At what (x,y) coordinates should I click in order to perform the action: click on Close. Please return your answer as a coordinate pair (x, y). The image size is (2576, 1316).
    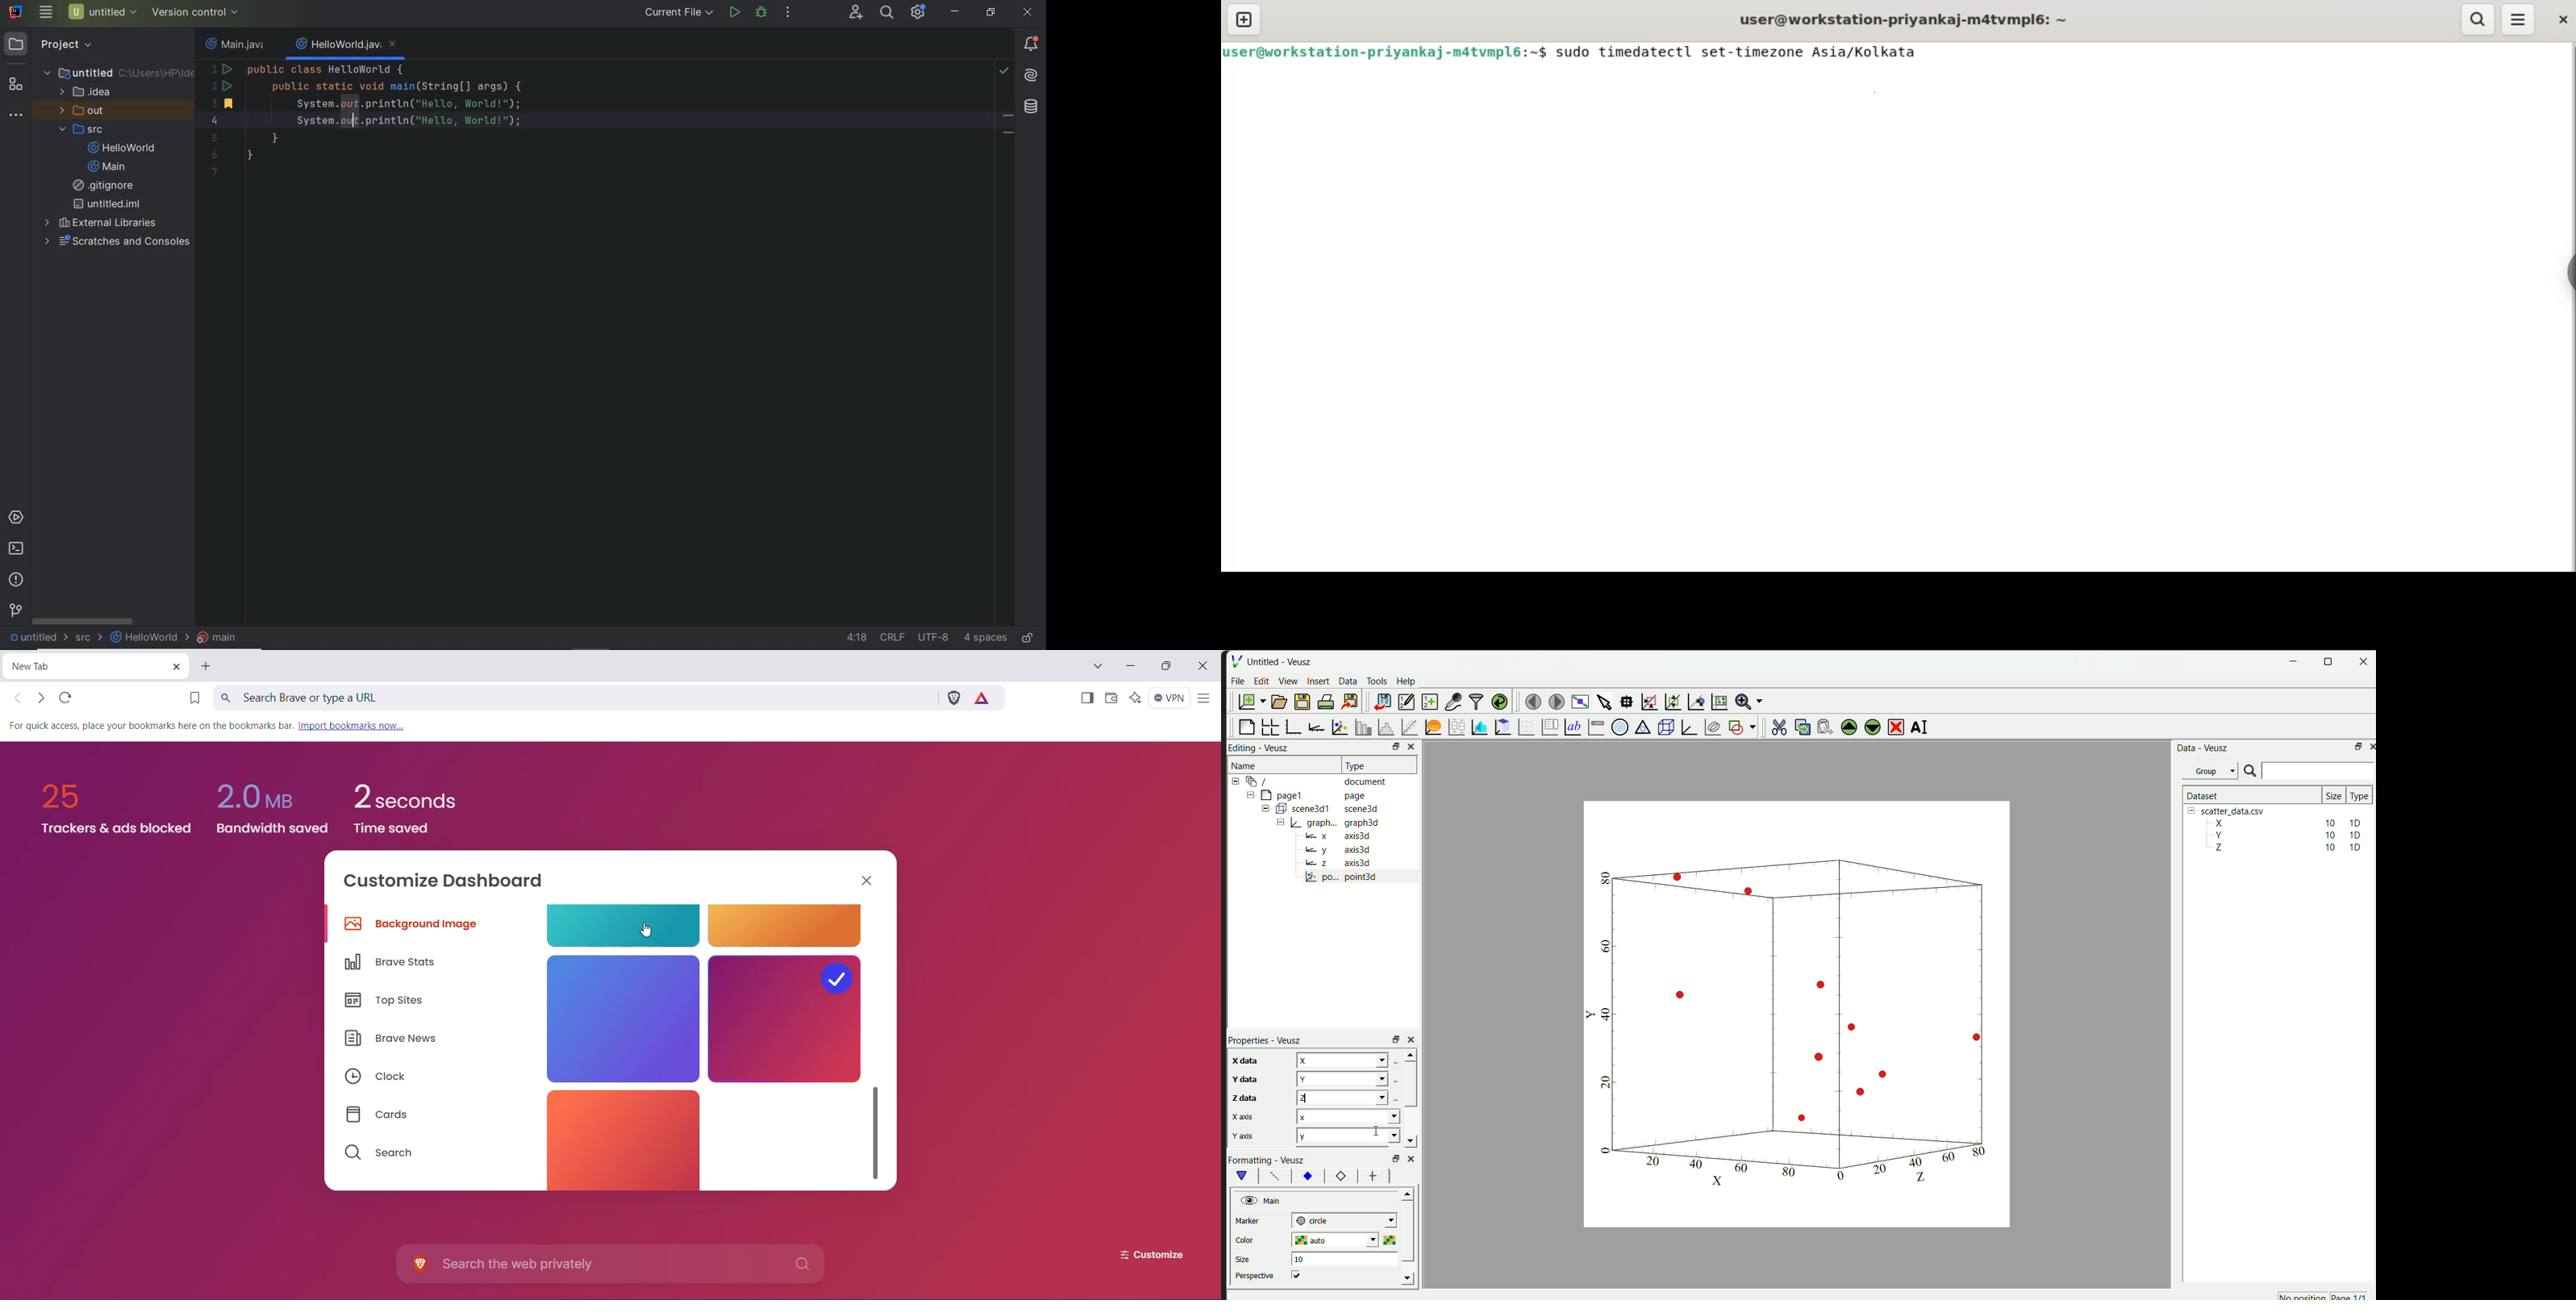
    Looking at the image, I should click on (868, 880).